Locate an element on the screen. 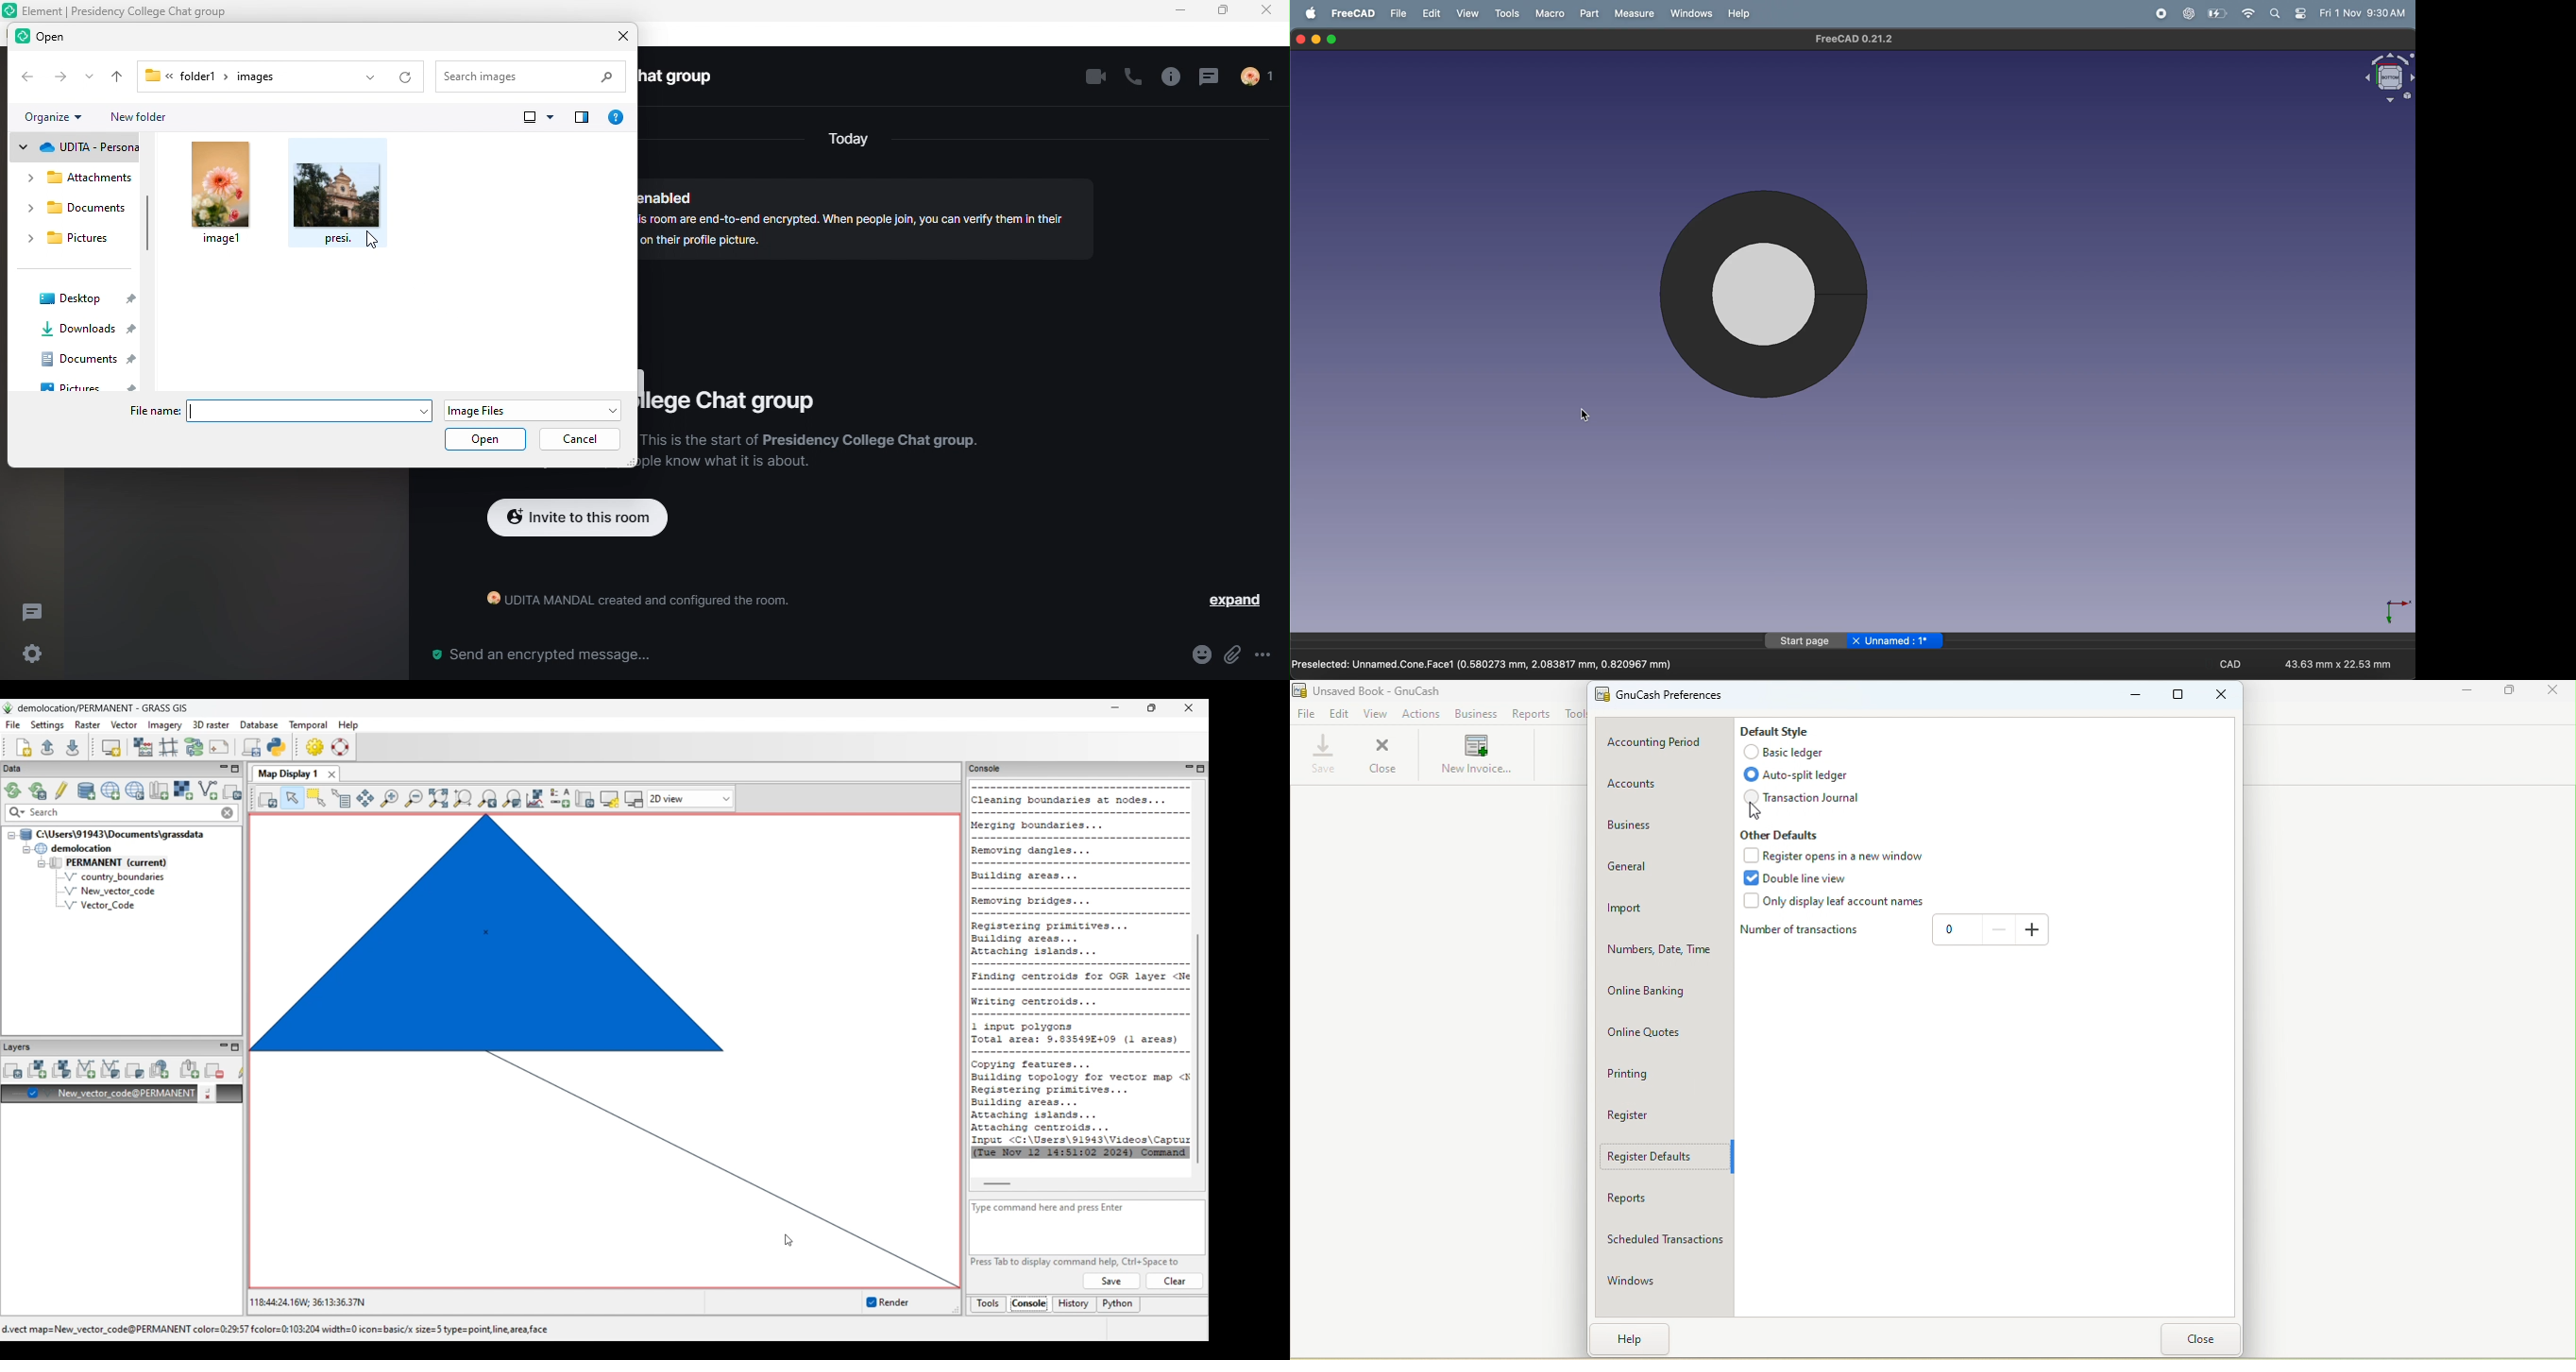  Actions is located at coordinates (1423, 715).